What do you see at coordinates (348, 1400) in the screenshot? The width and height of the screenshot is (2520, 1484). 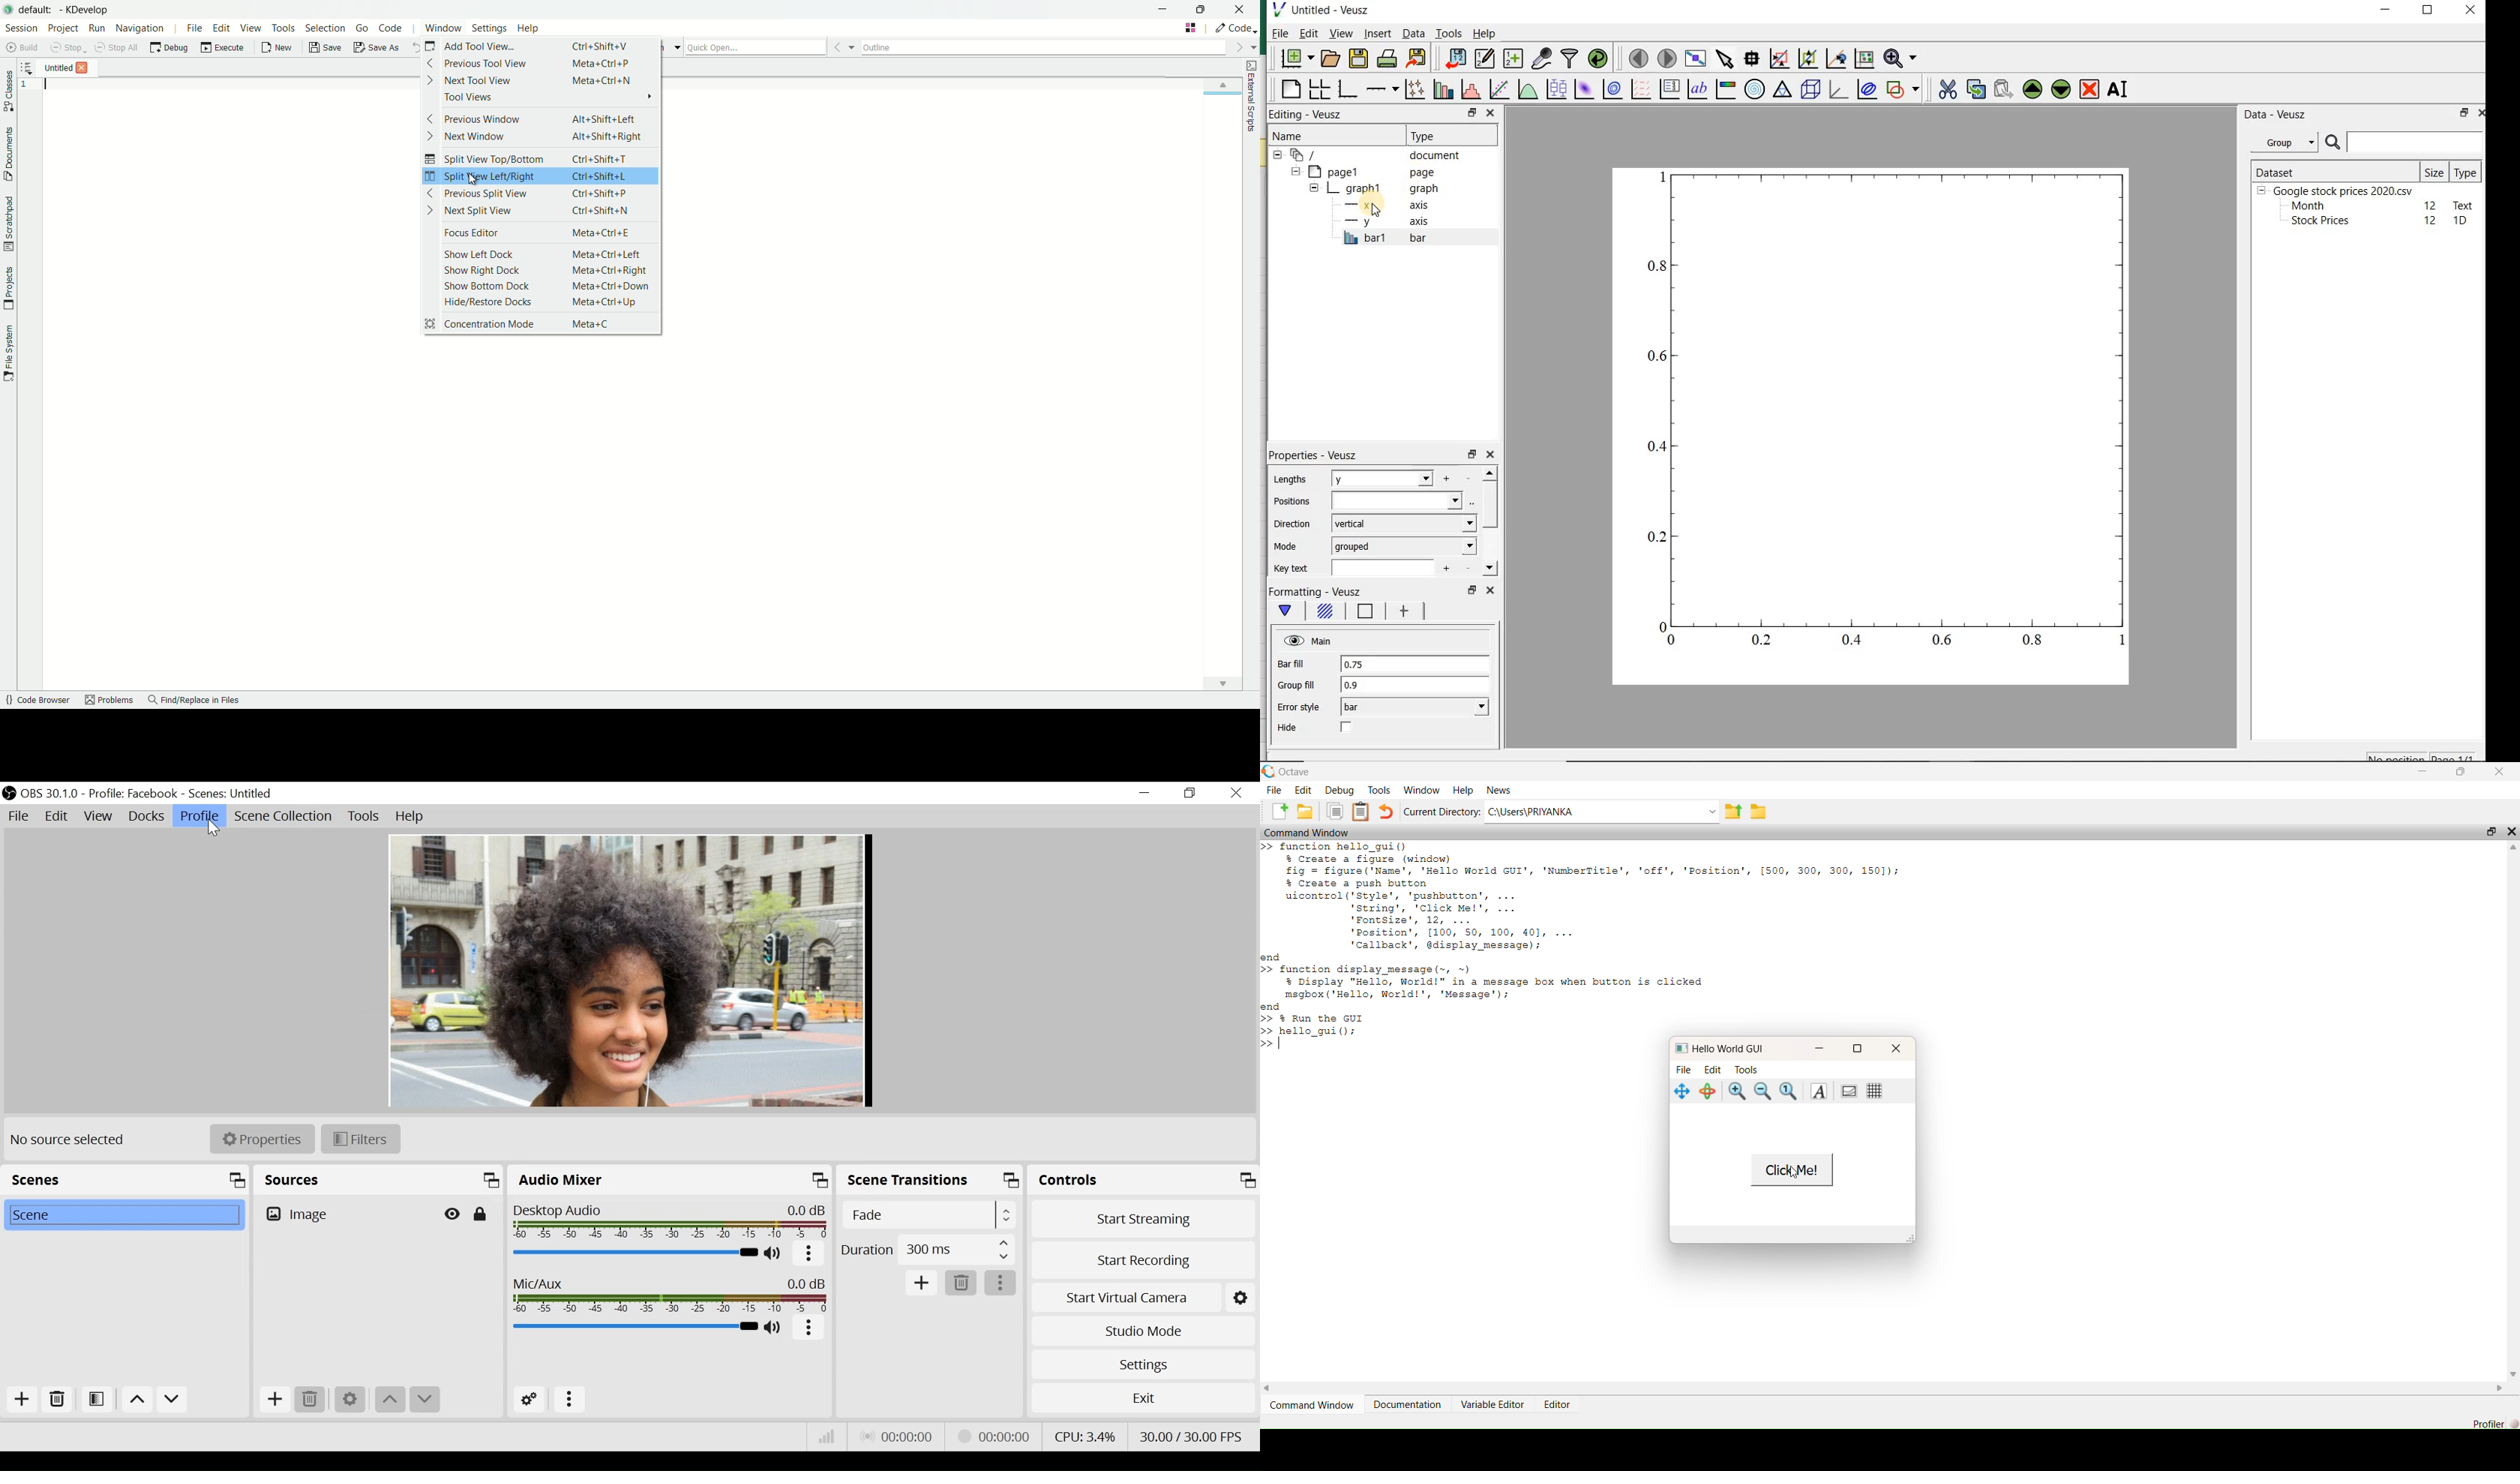 I see `Settings` at bounding box center [348, 1400].